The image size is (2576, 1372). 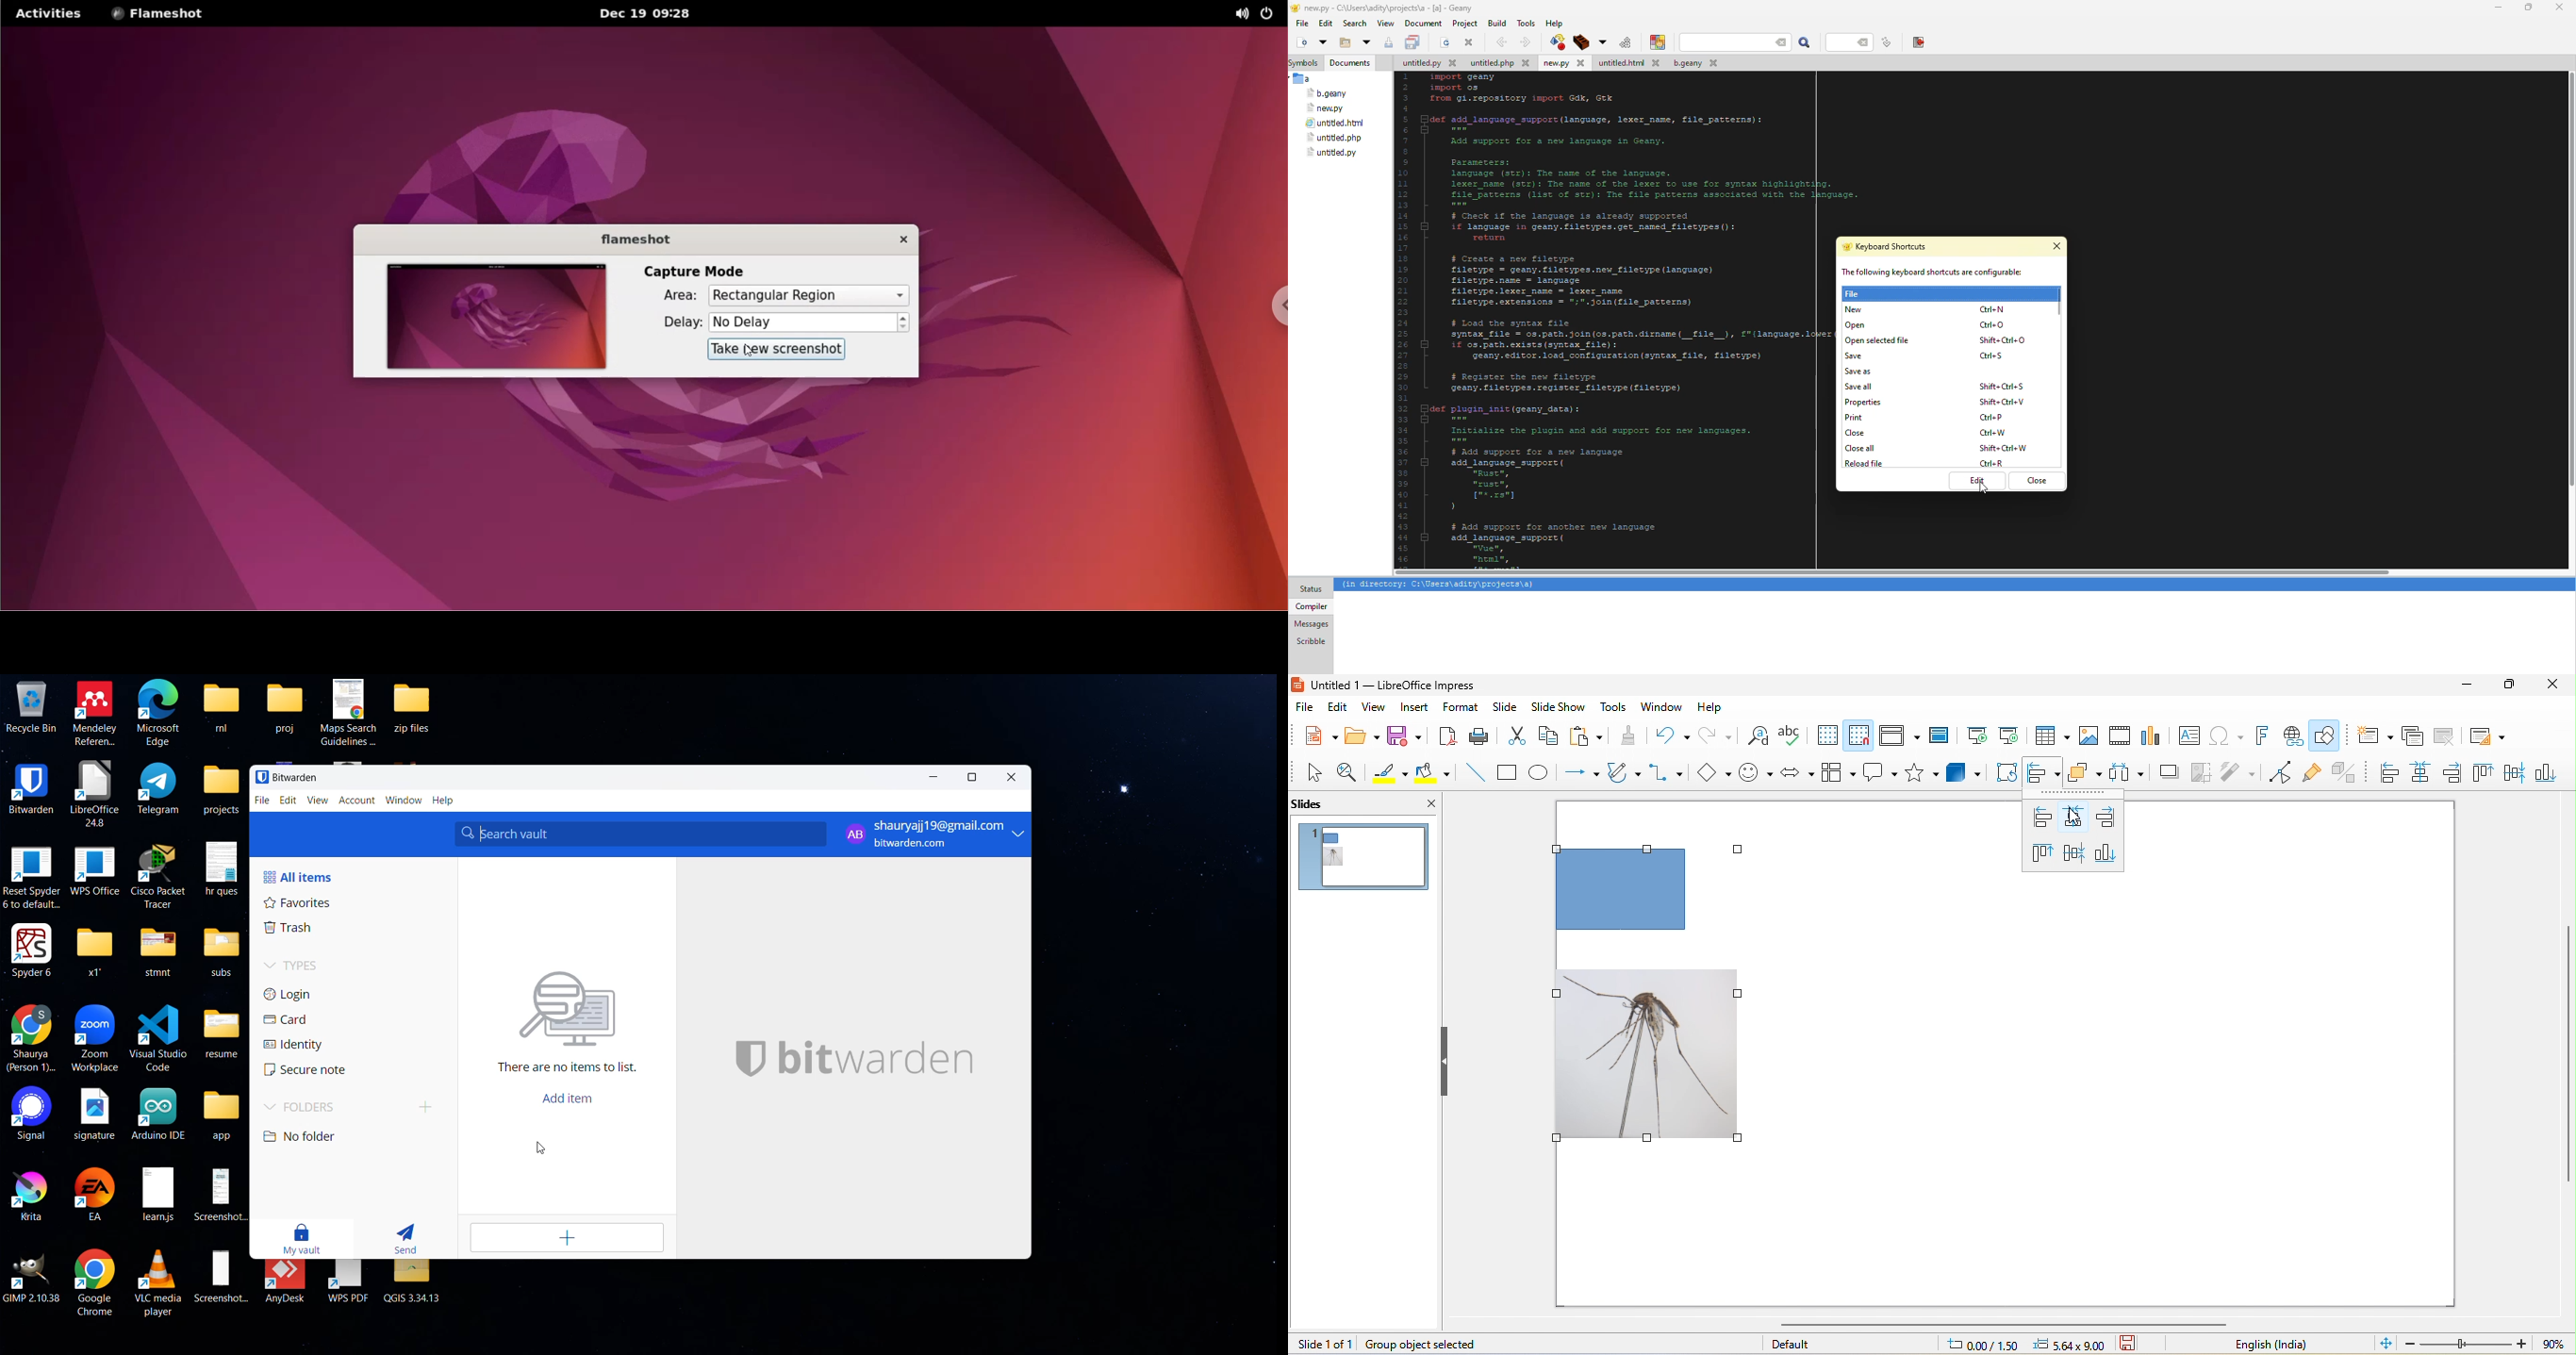 I want to click on help, so click(x=1555, y=23).